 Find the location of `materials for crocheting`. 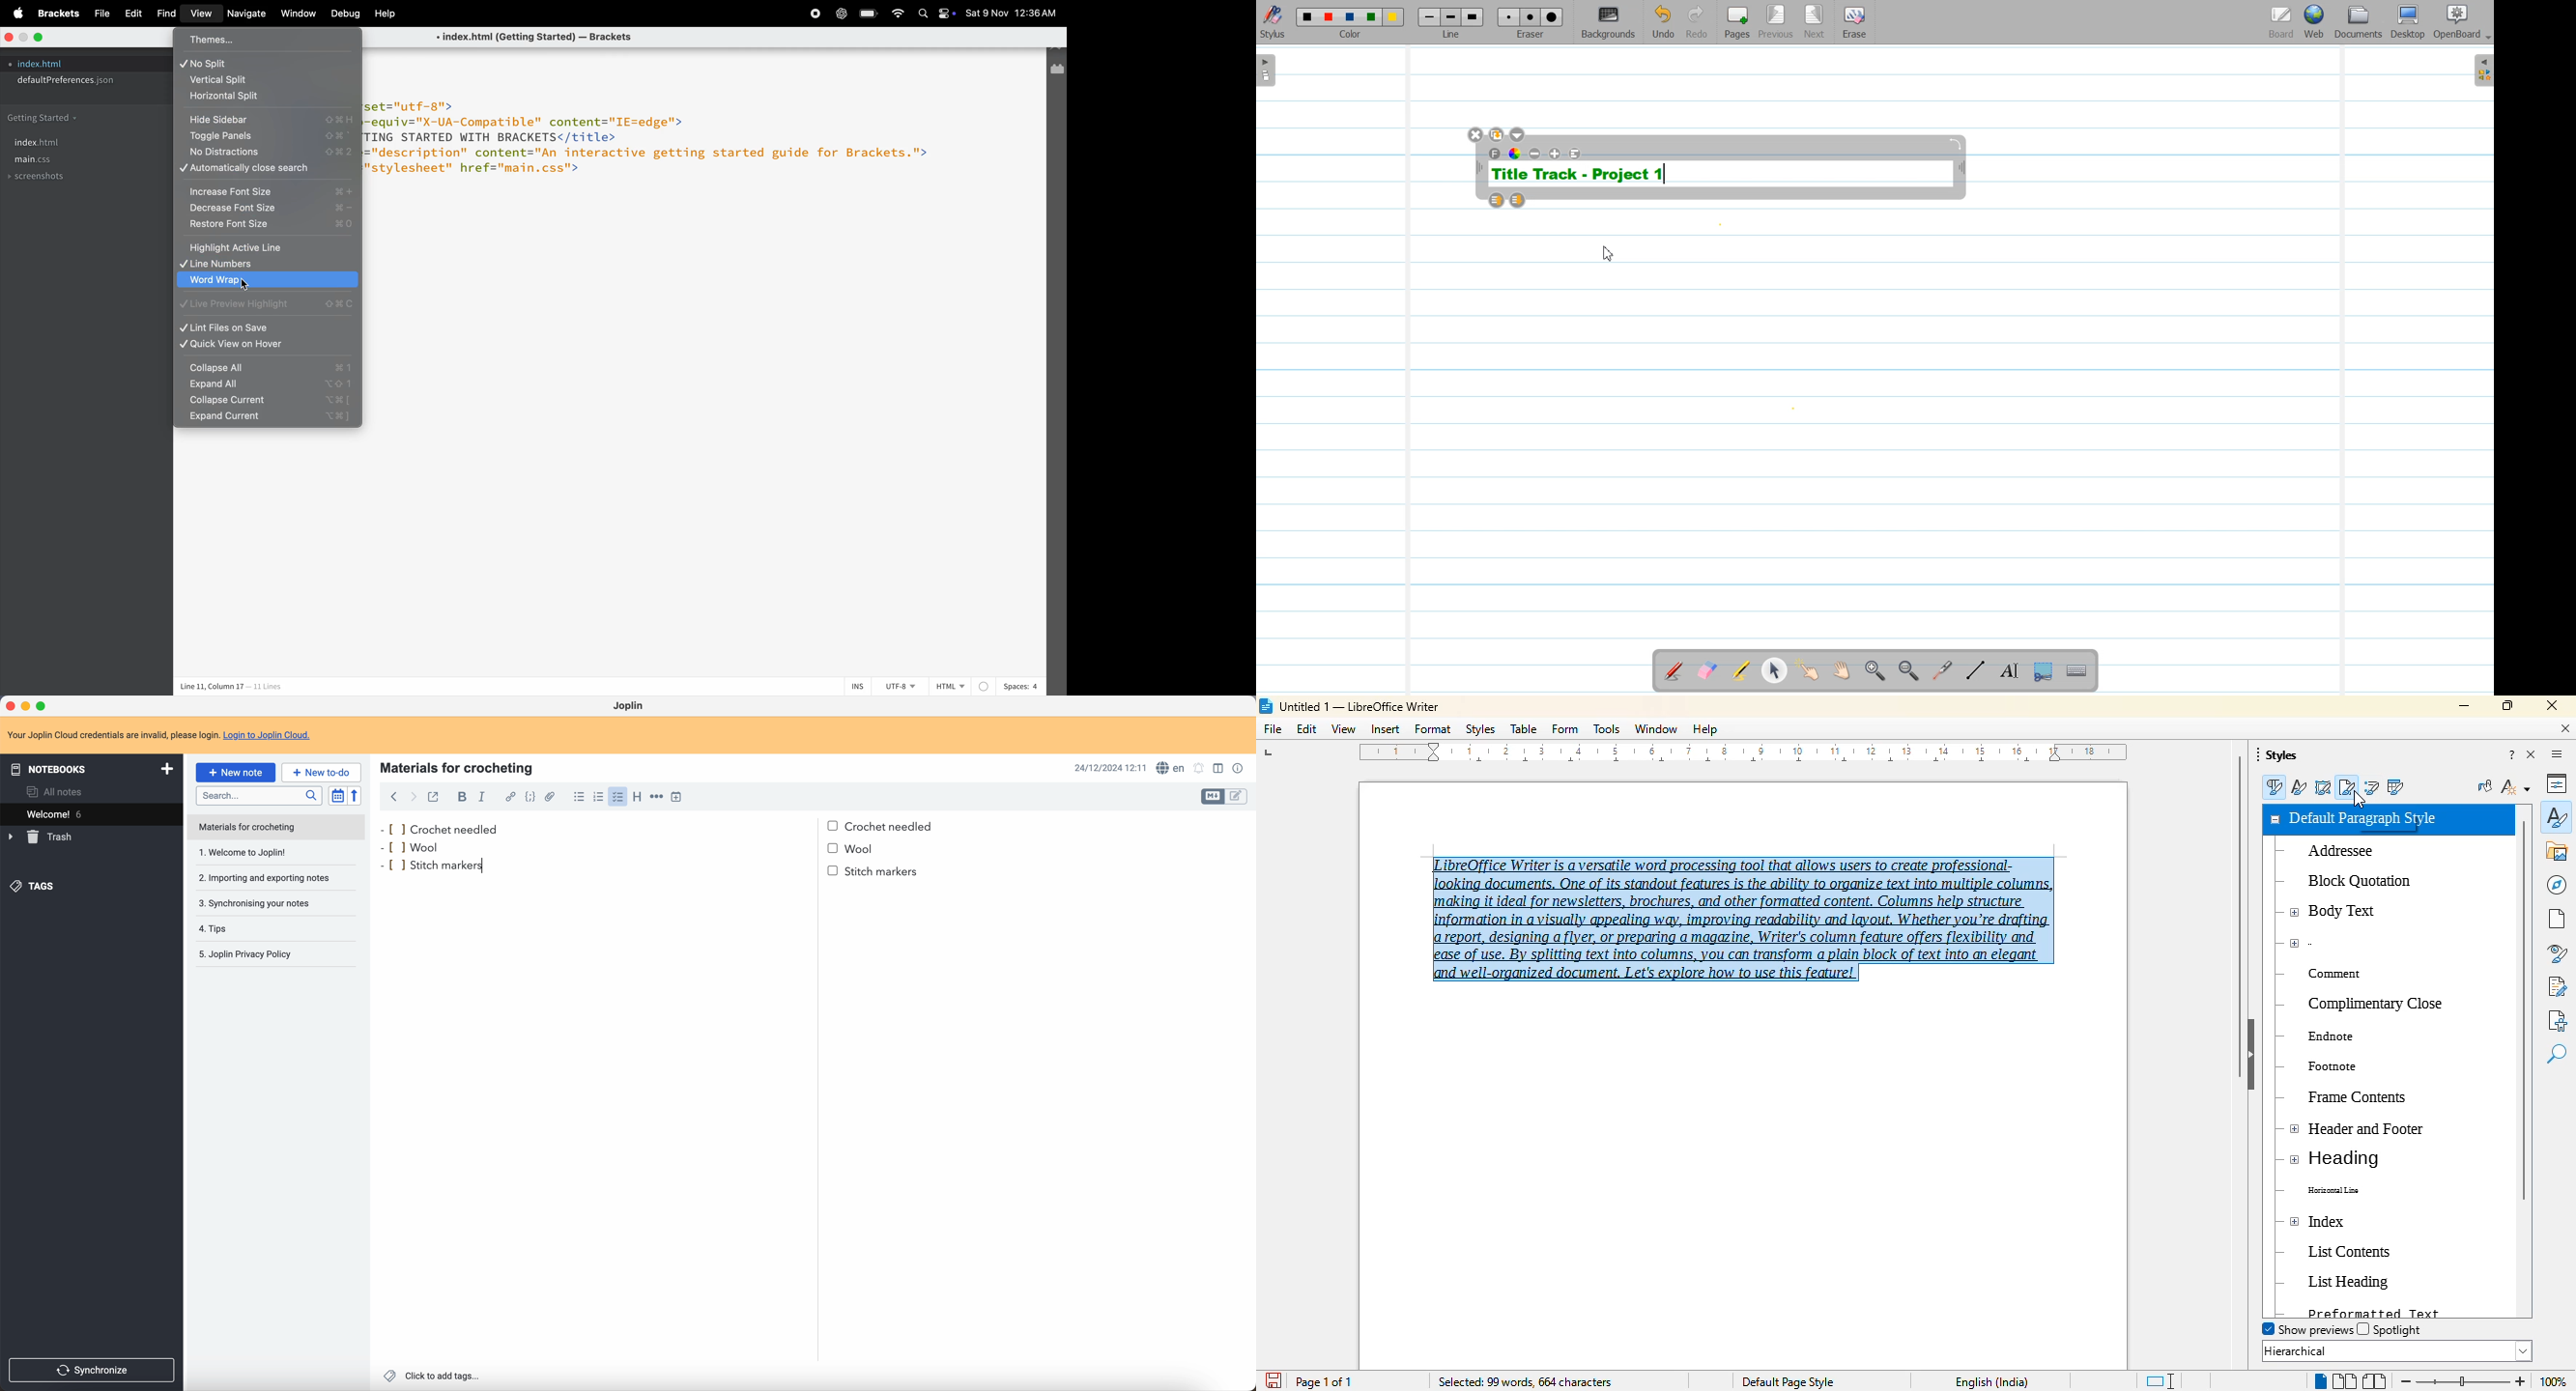

materials for crocheting is located at coordinates (458, 767).